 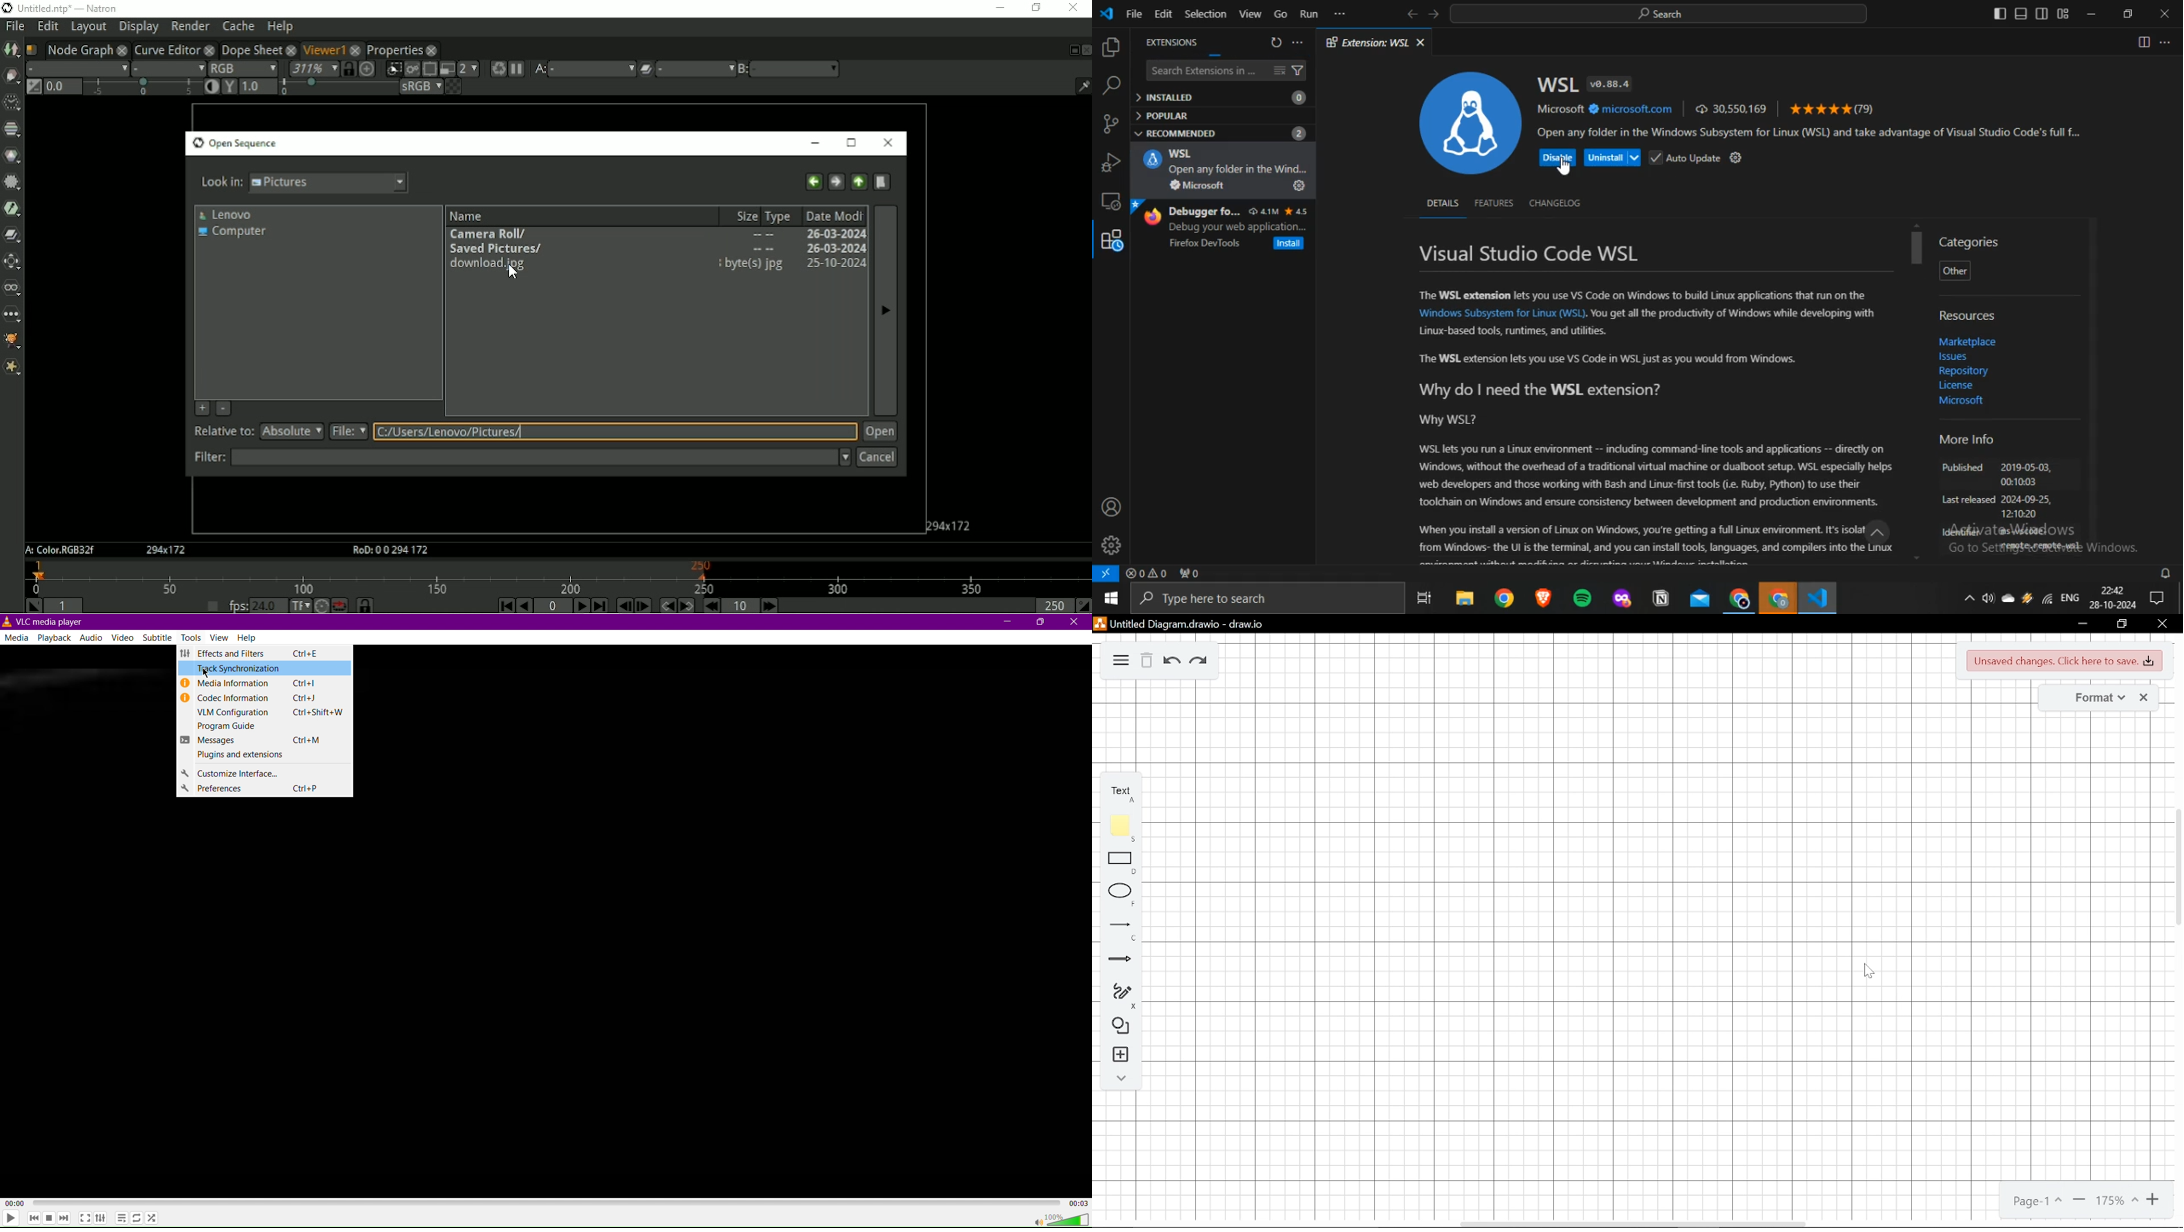 What do you see at coordinates (2144, 697) in the screenshot?
I see `Close` at bounding box center [2144, 697].